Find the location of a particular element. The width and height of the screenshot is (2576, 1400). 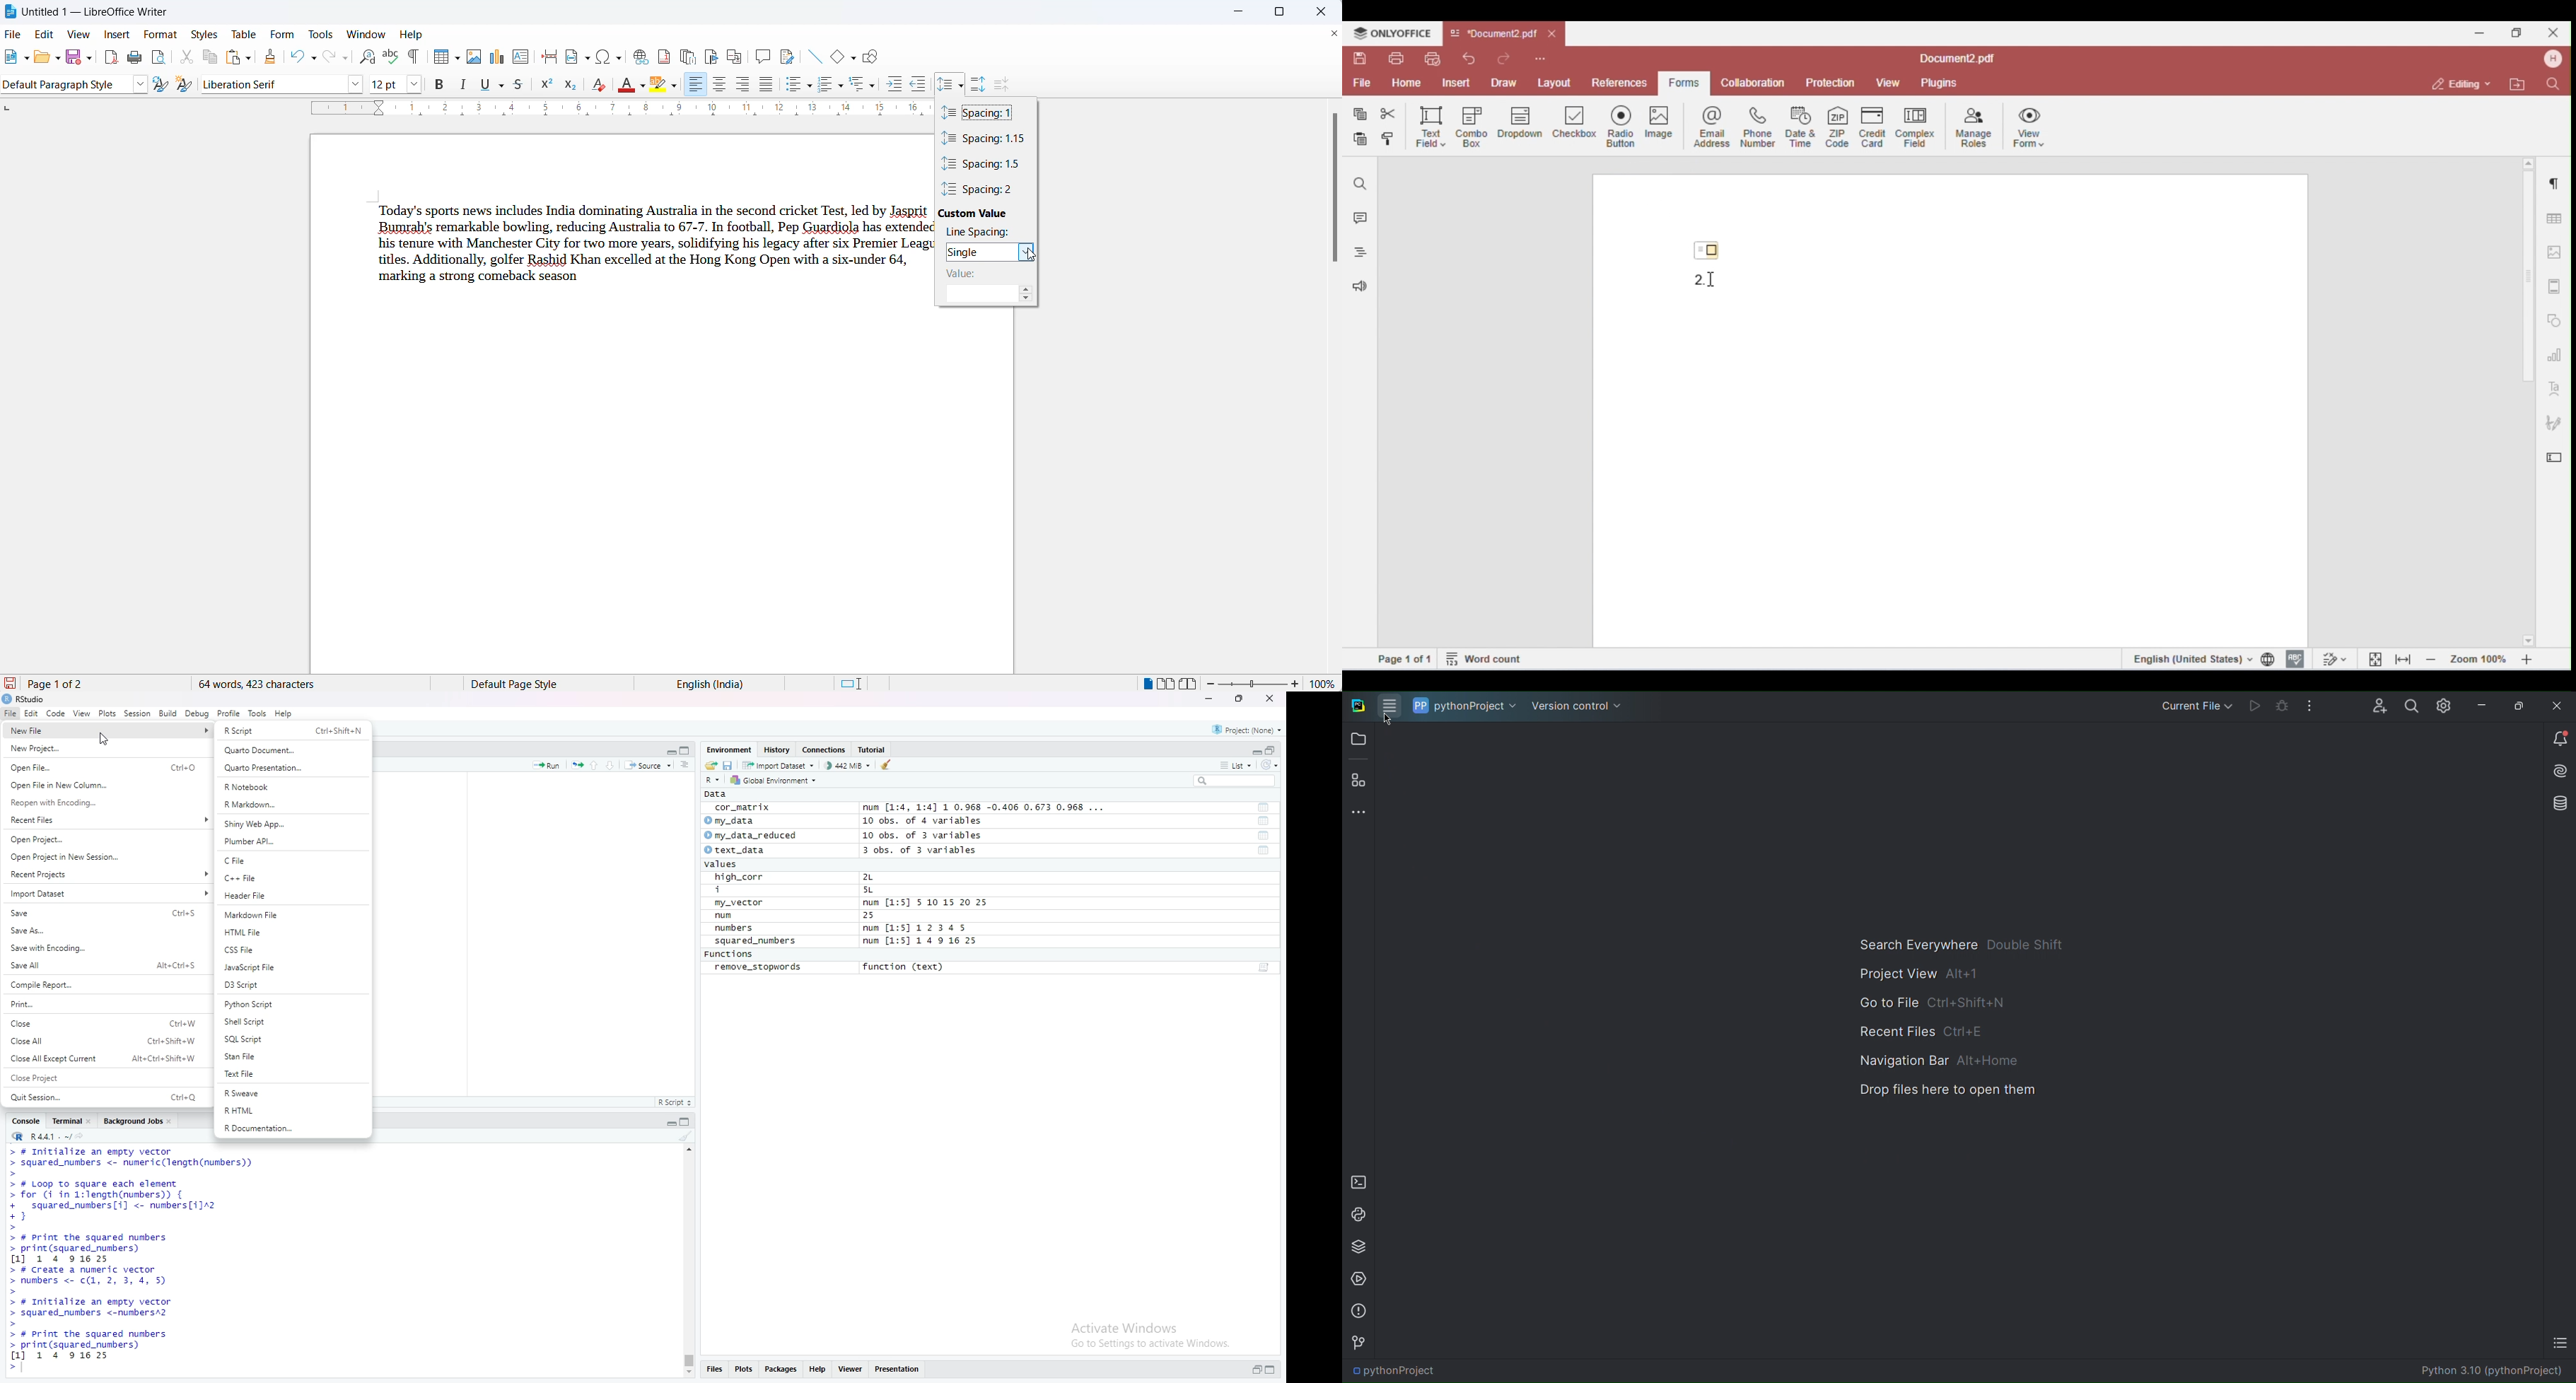

Text File is located at coordinates (294, 1075).